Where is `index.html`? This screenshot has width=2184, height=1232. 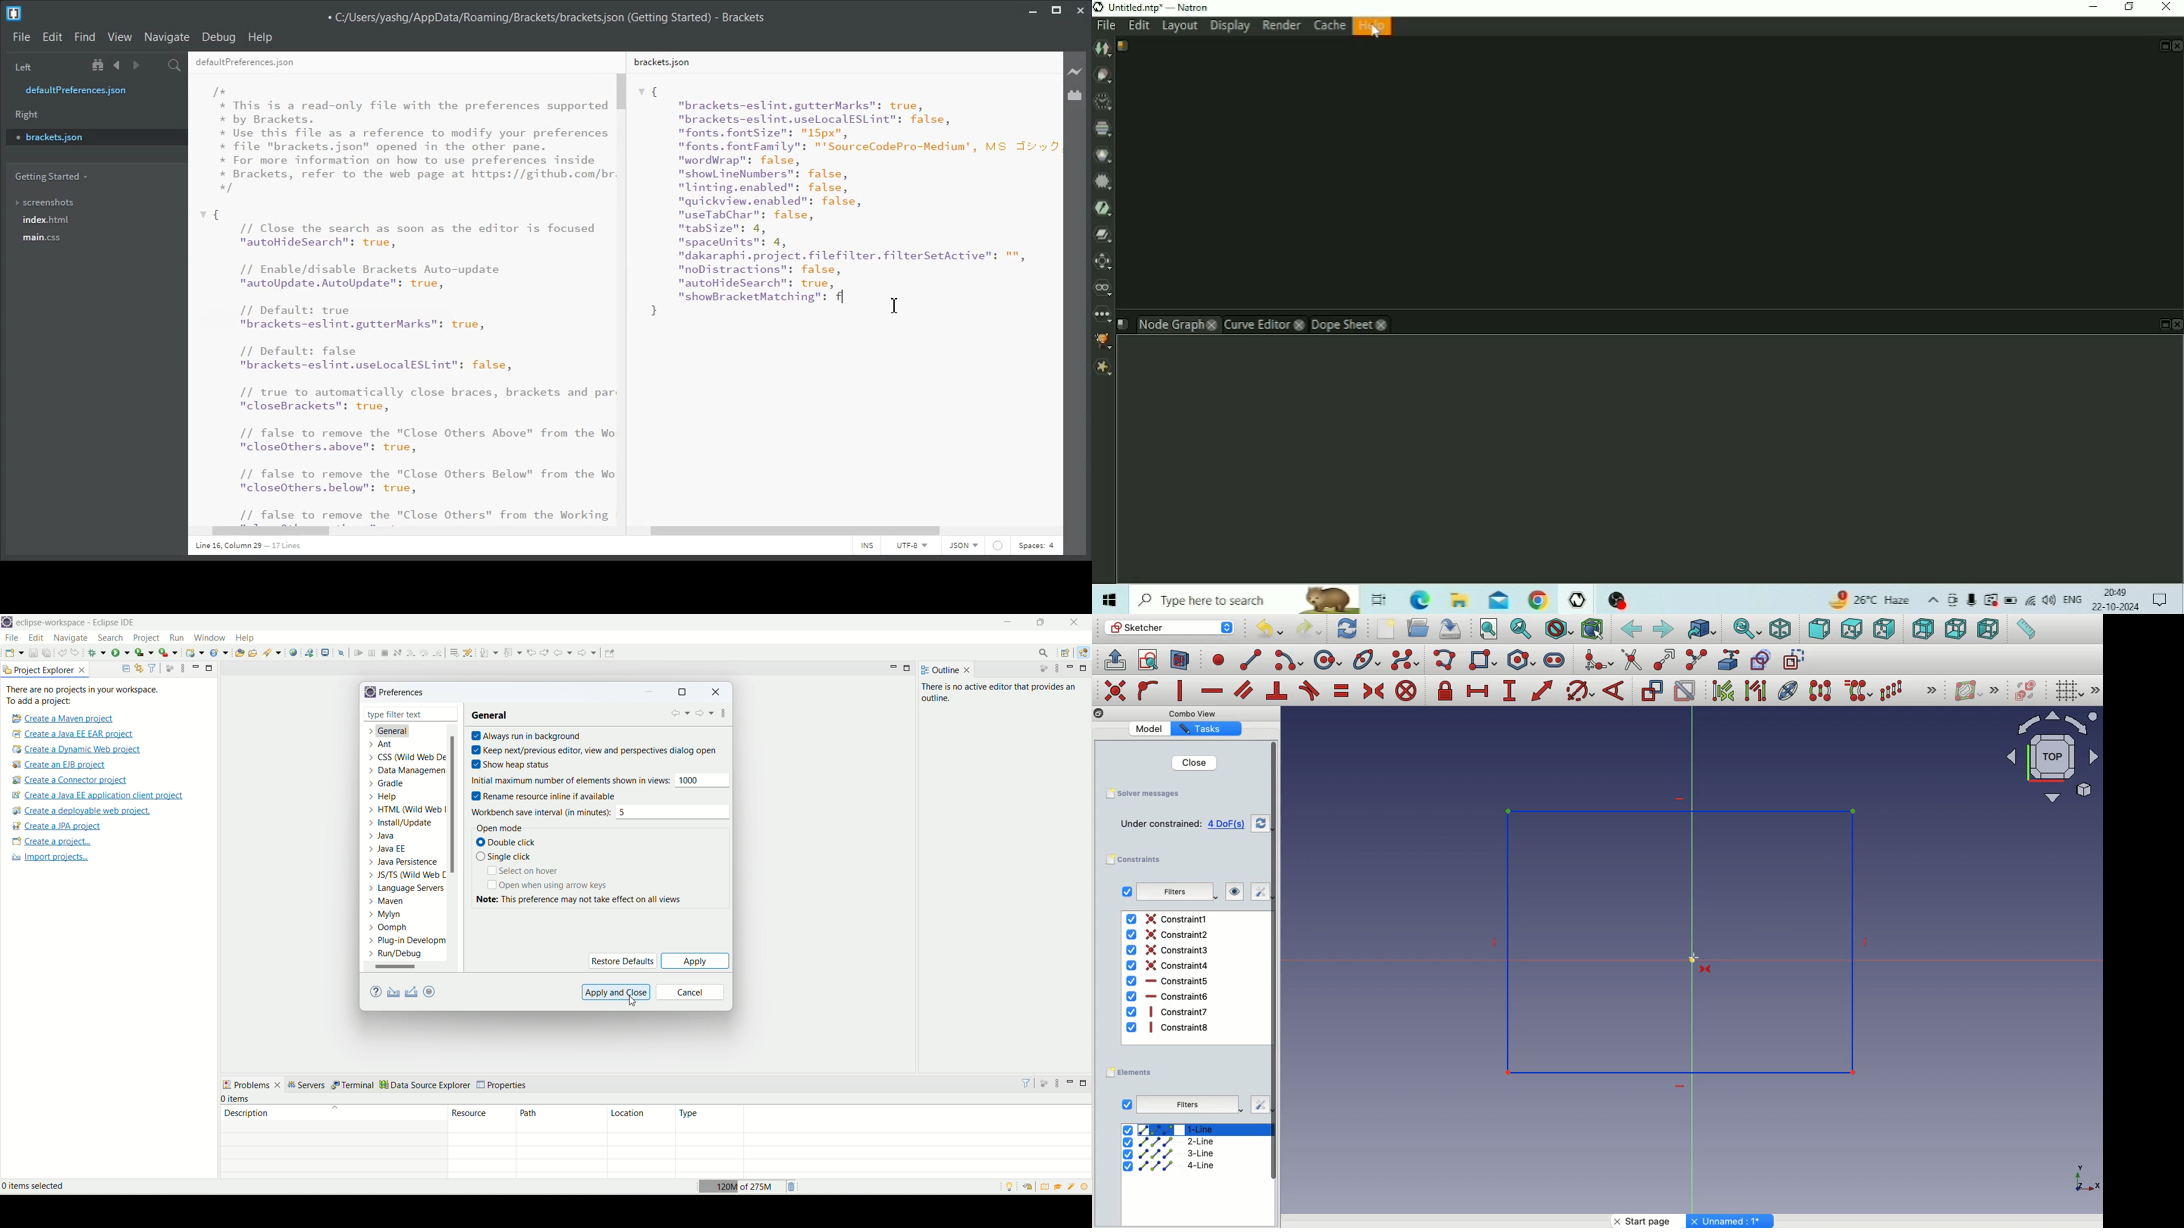
index.html is located at coordinates (46, 220).